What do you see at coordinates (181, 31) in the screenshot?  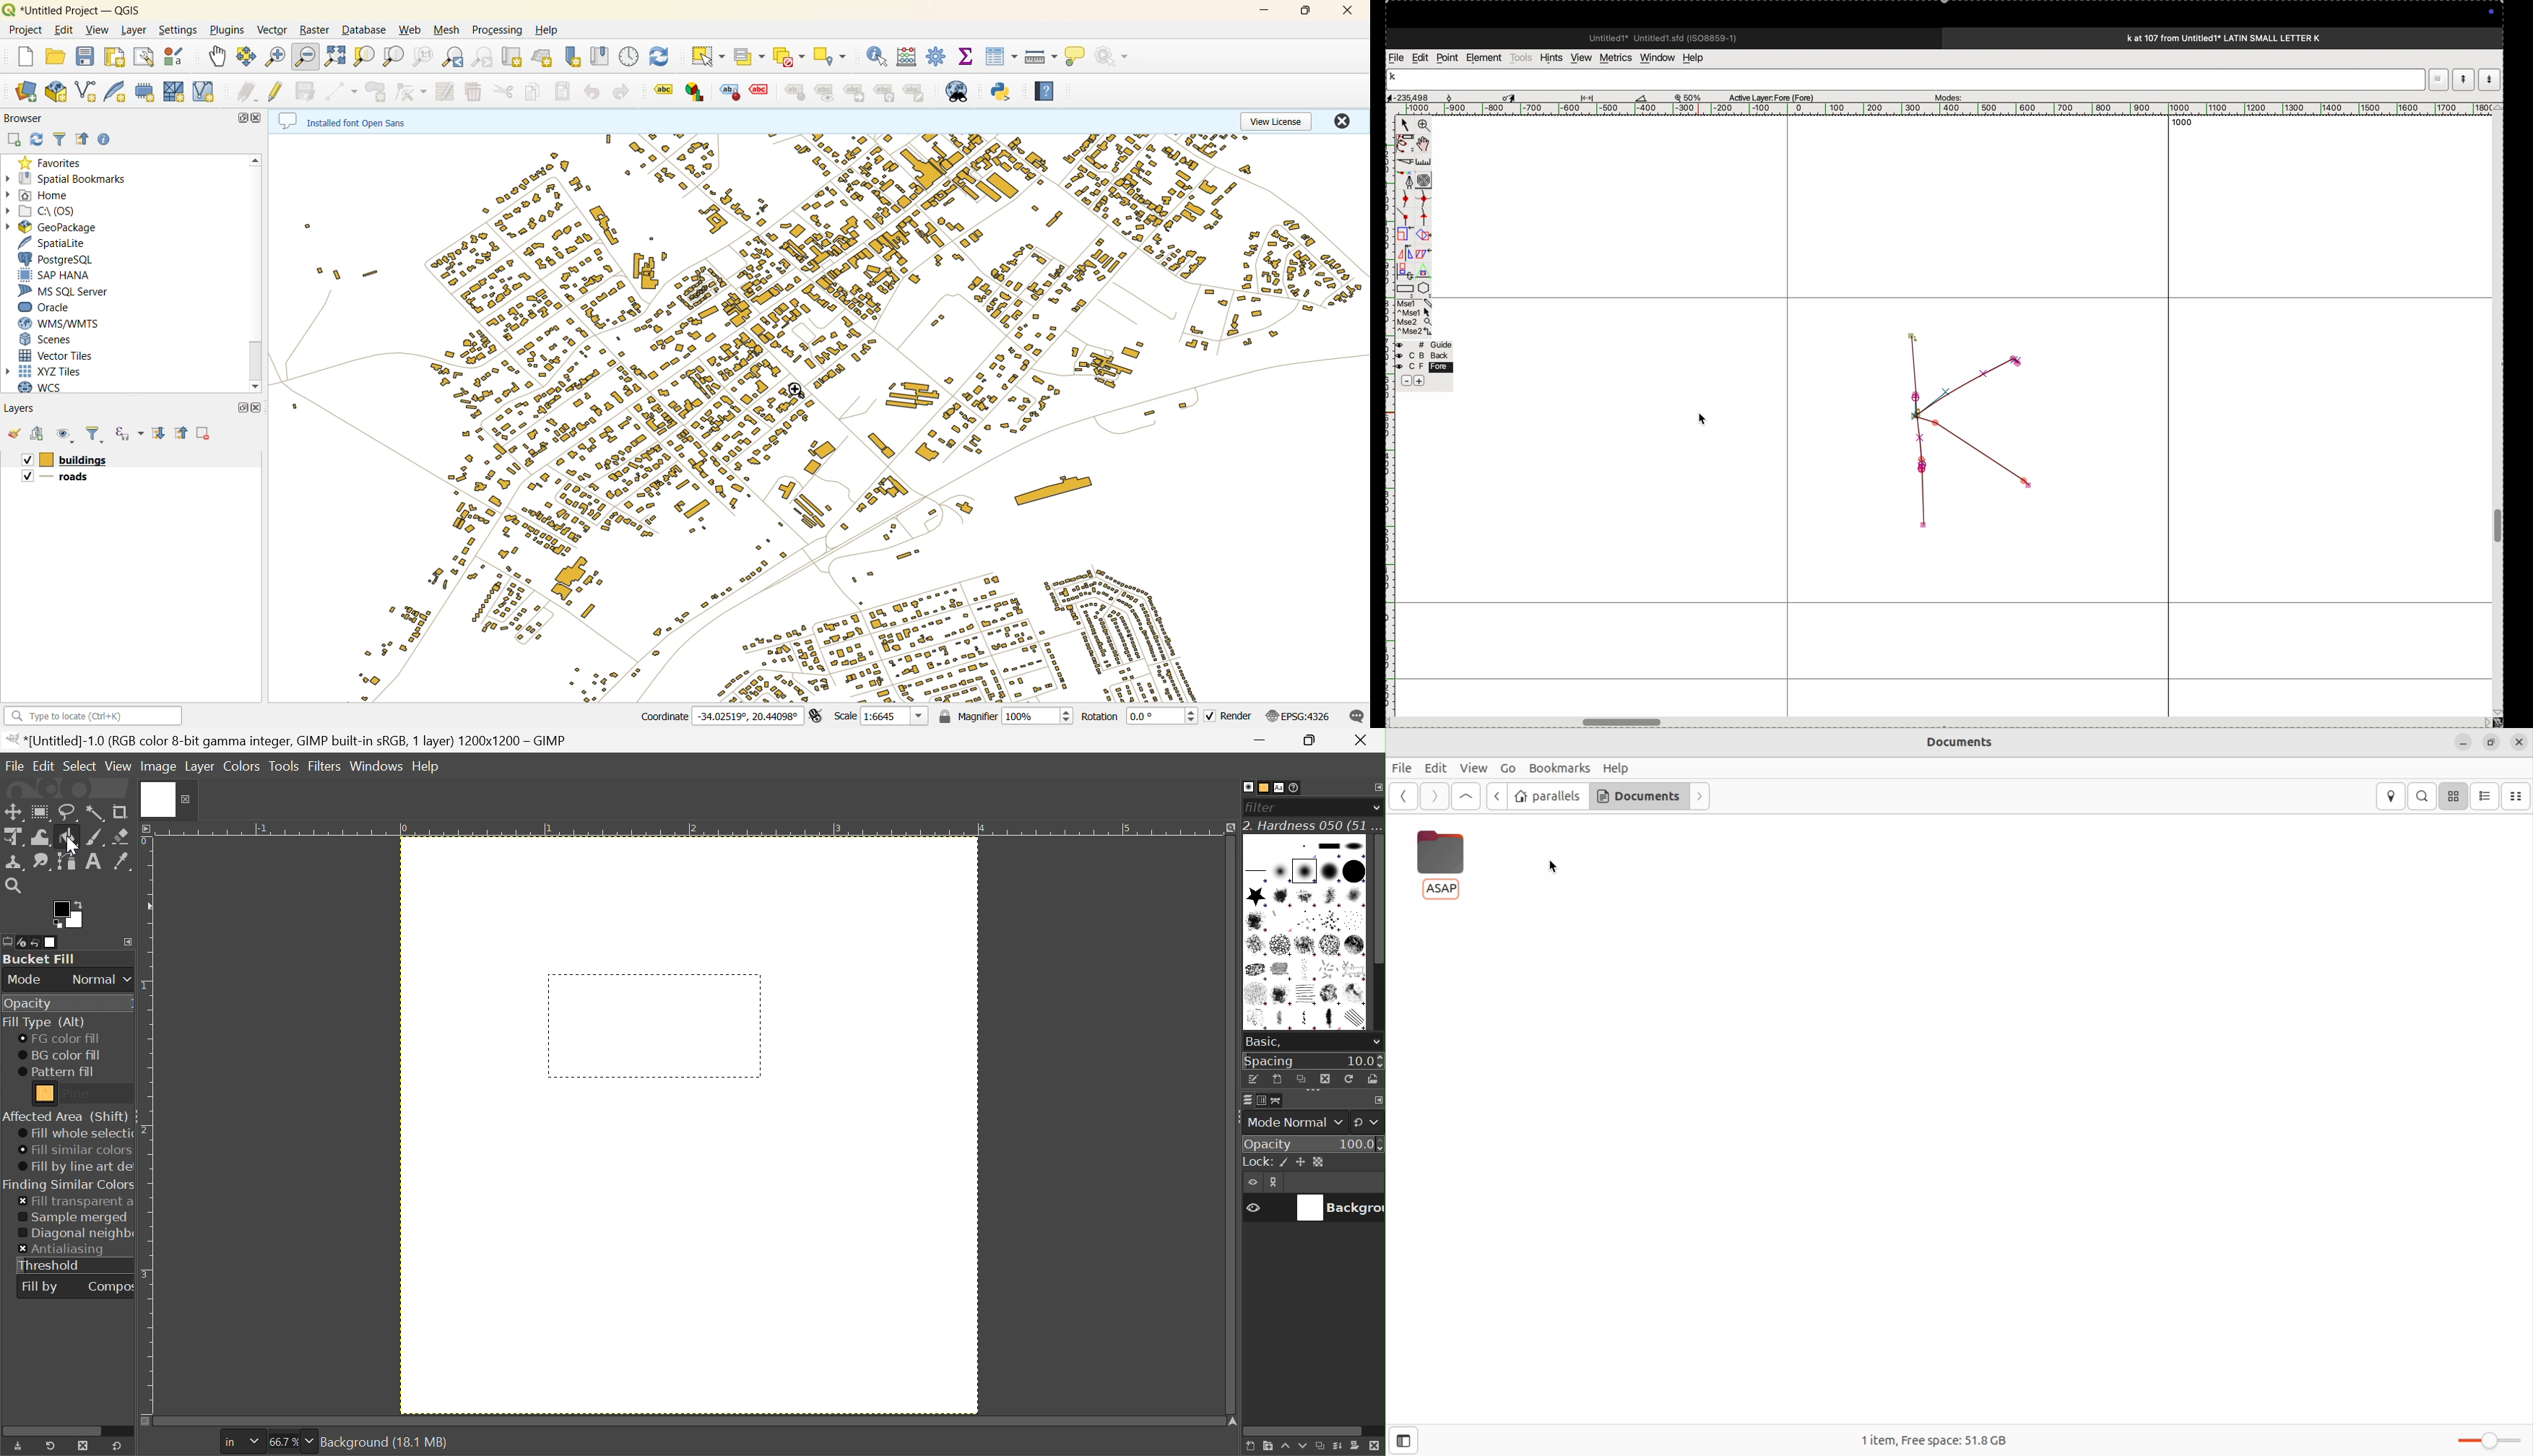 I see `settings` at bounding box center [181, 31].